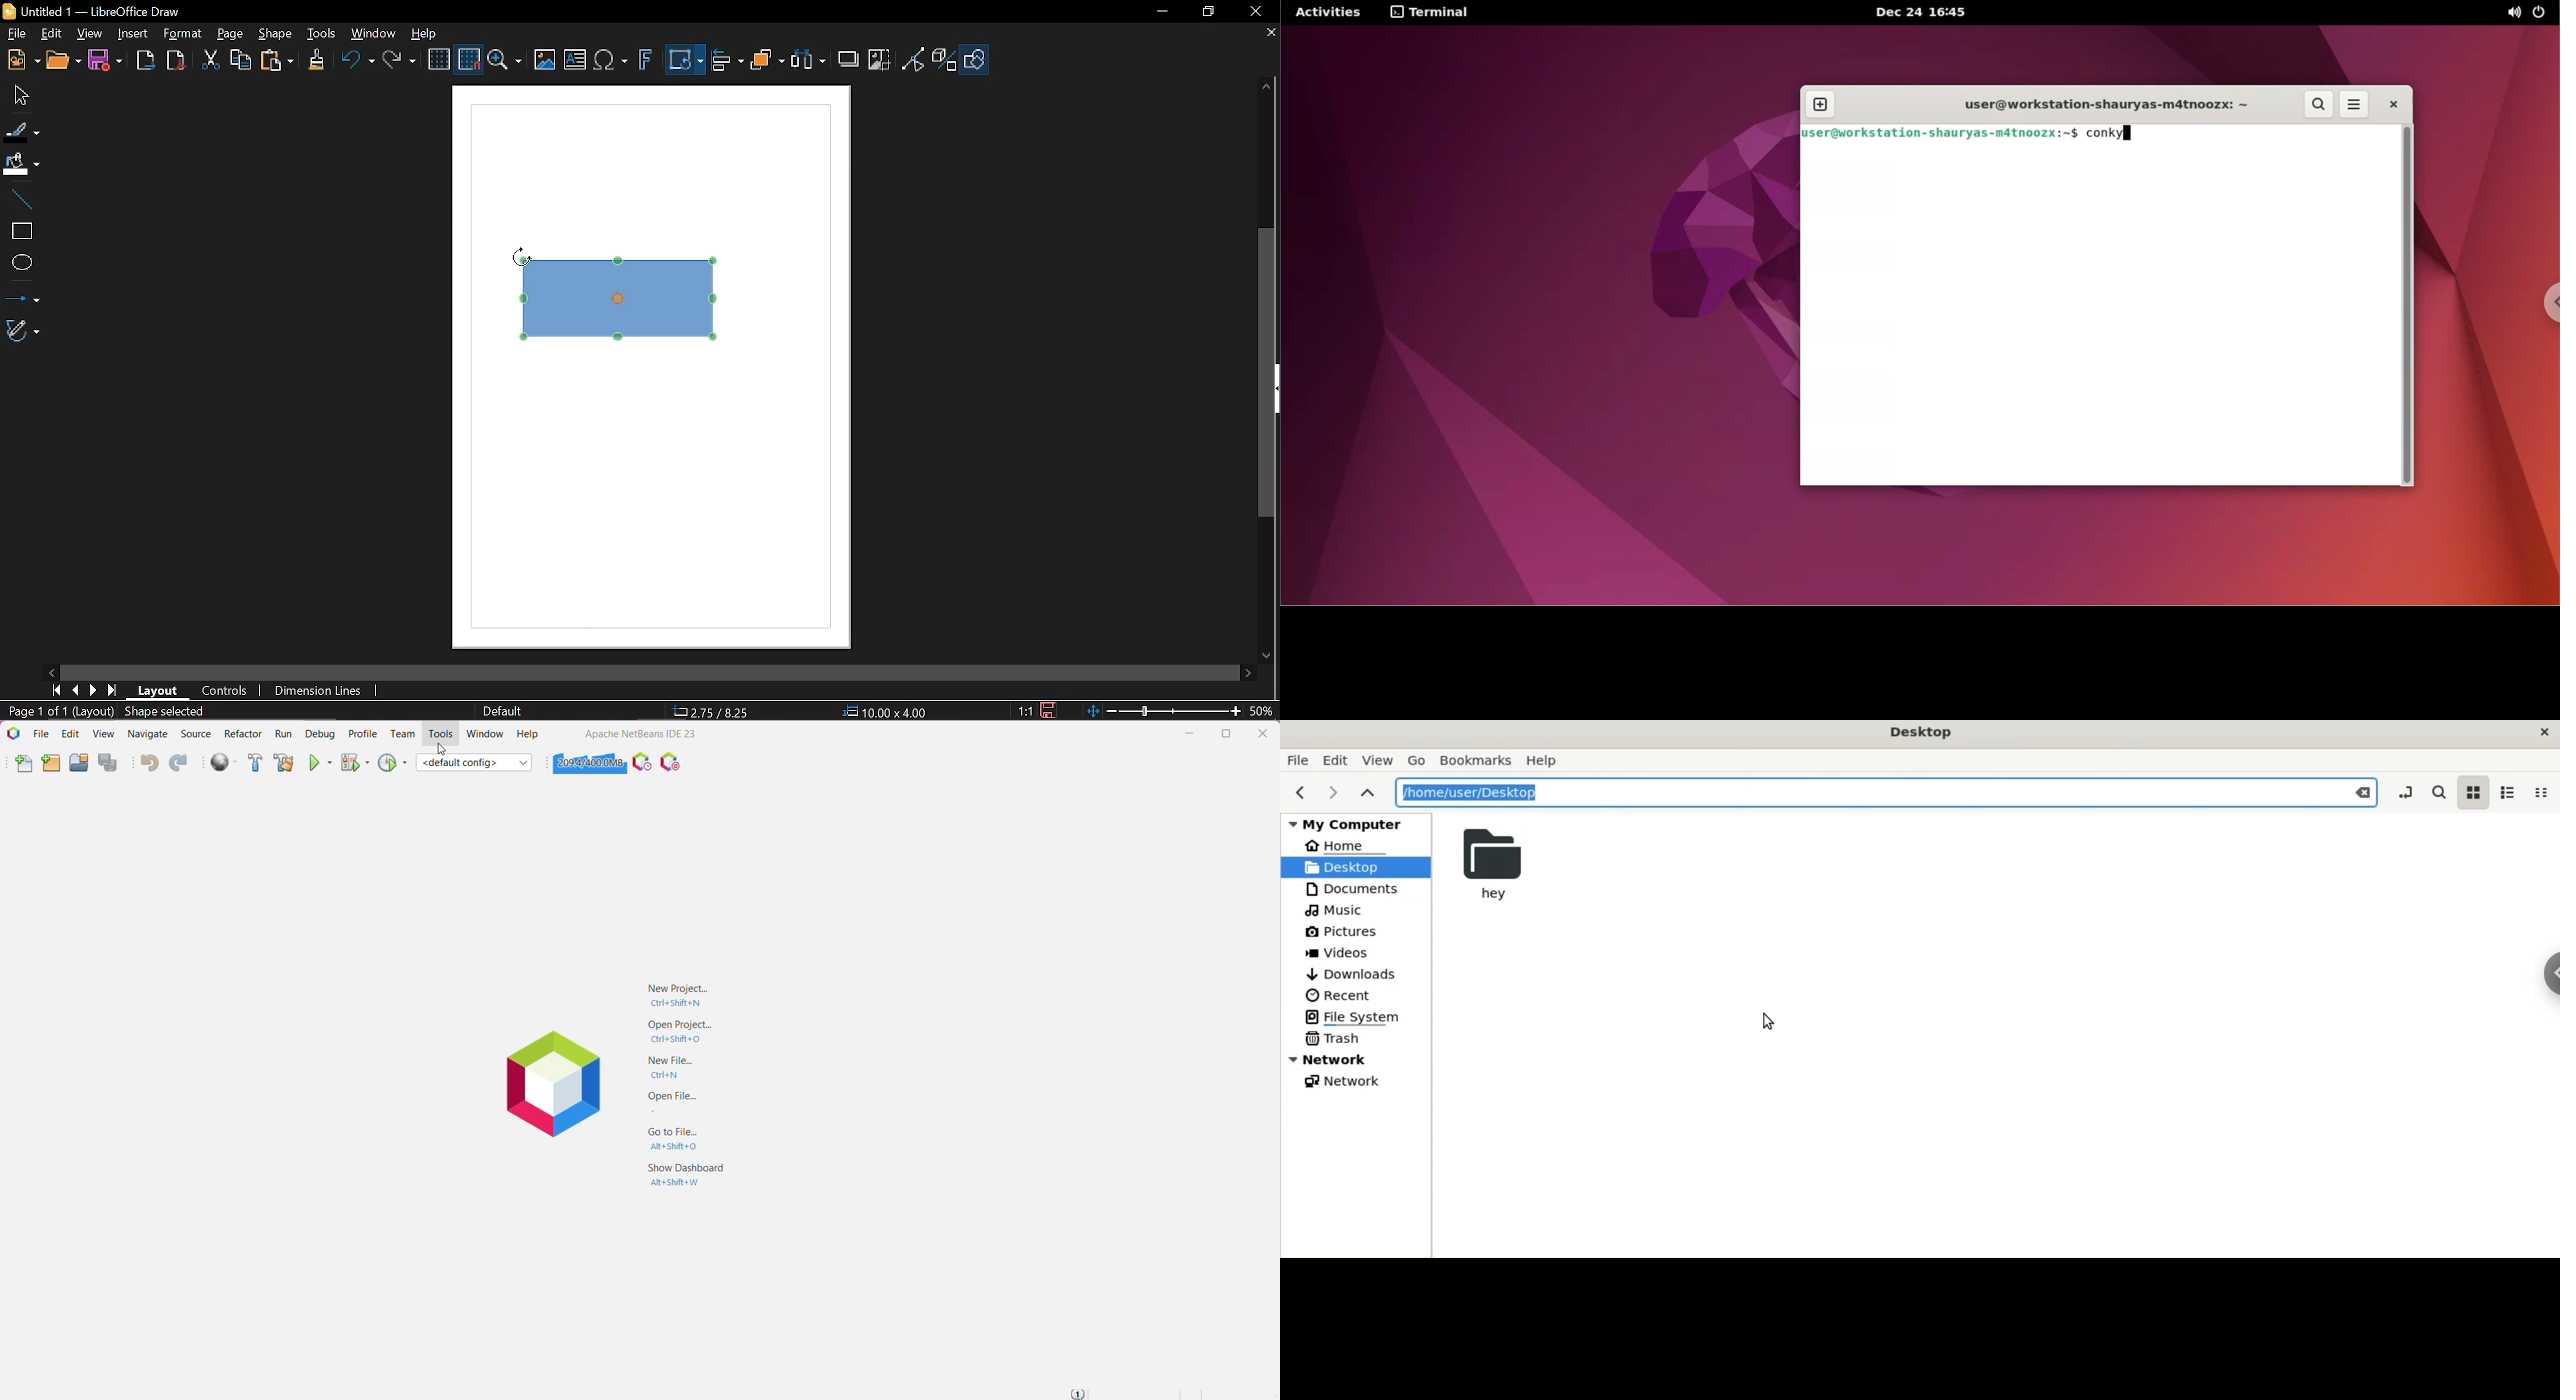 This screenshot has height=1400, width=2576. I want to click on Run All, so click(225, 763).